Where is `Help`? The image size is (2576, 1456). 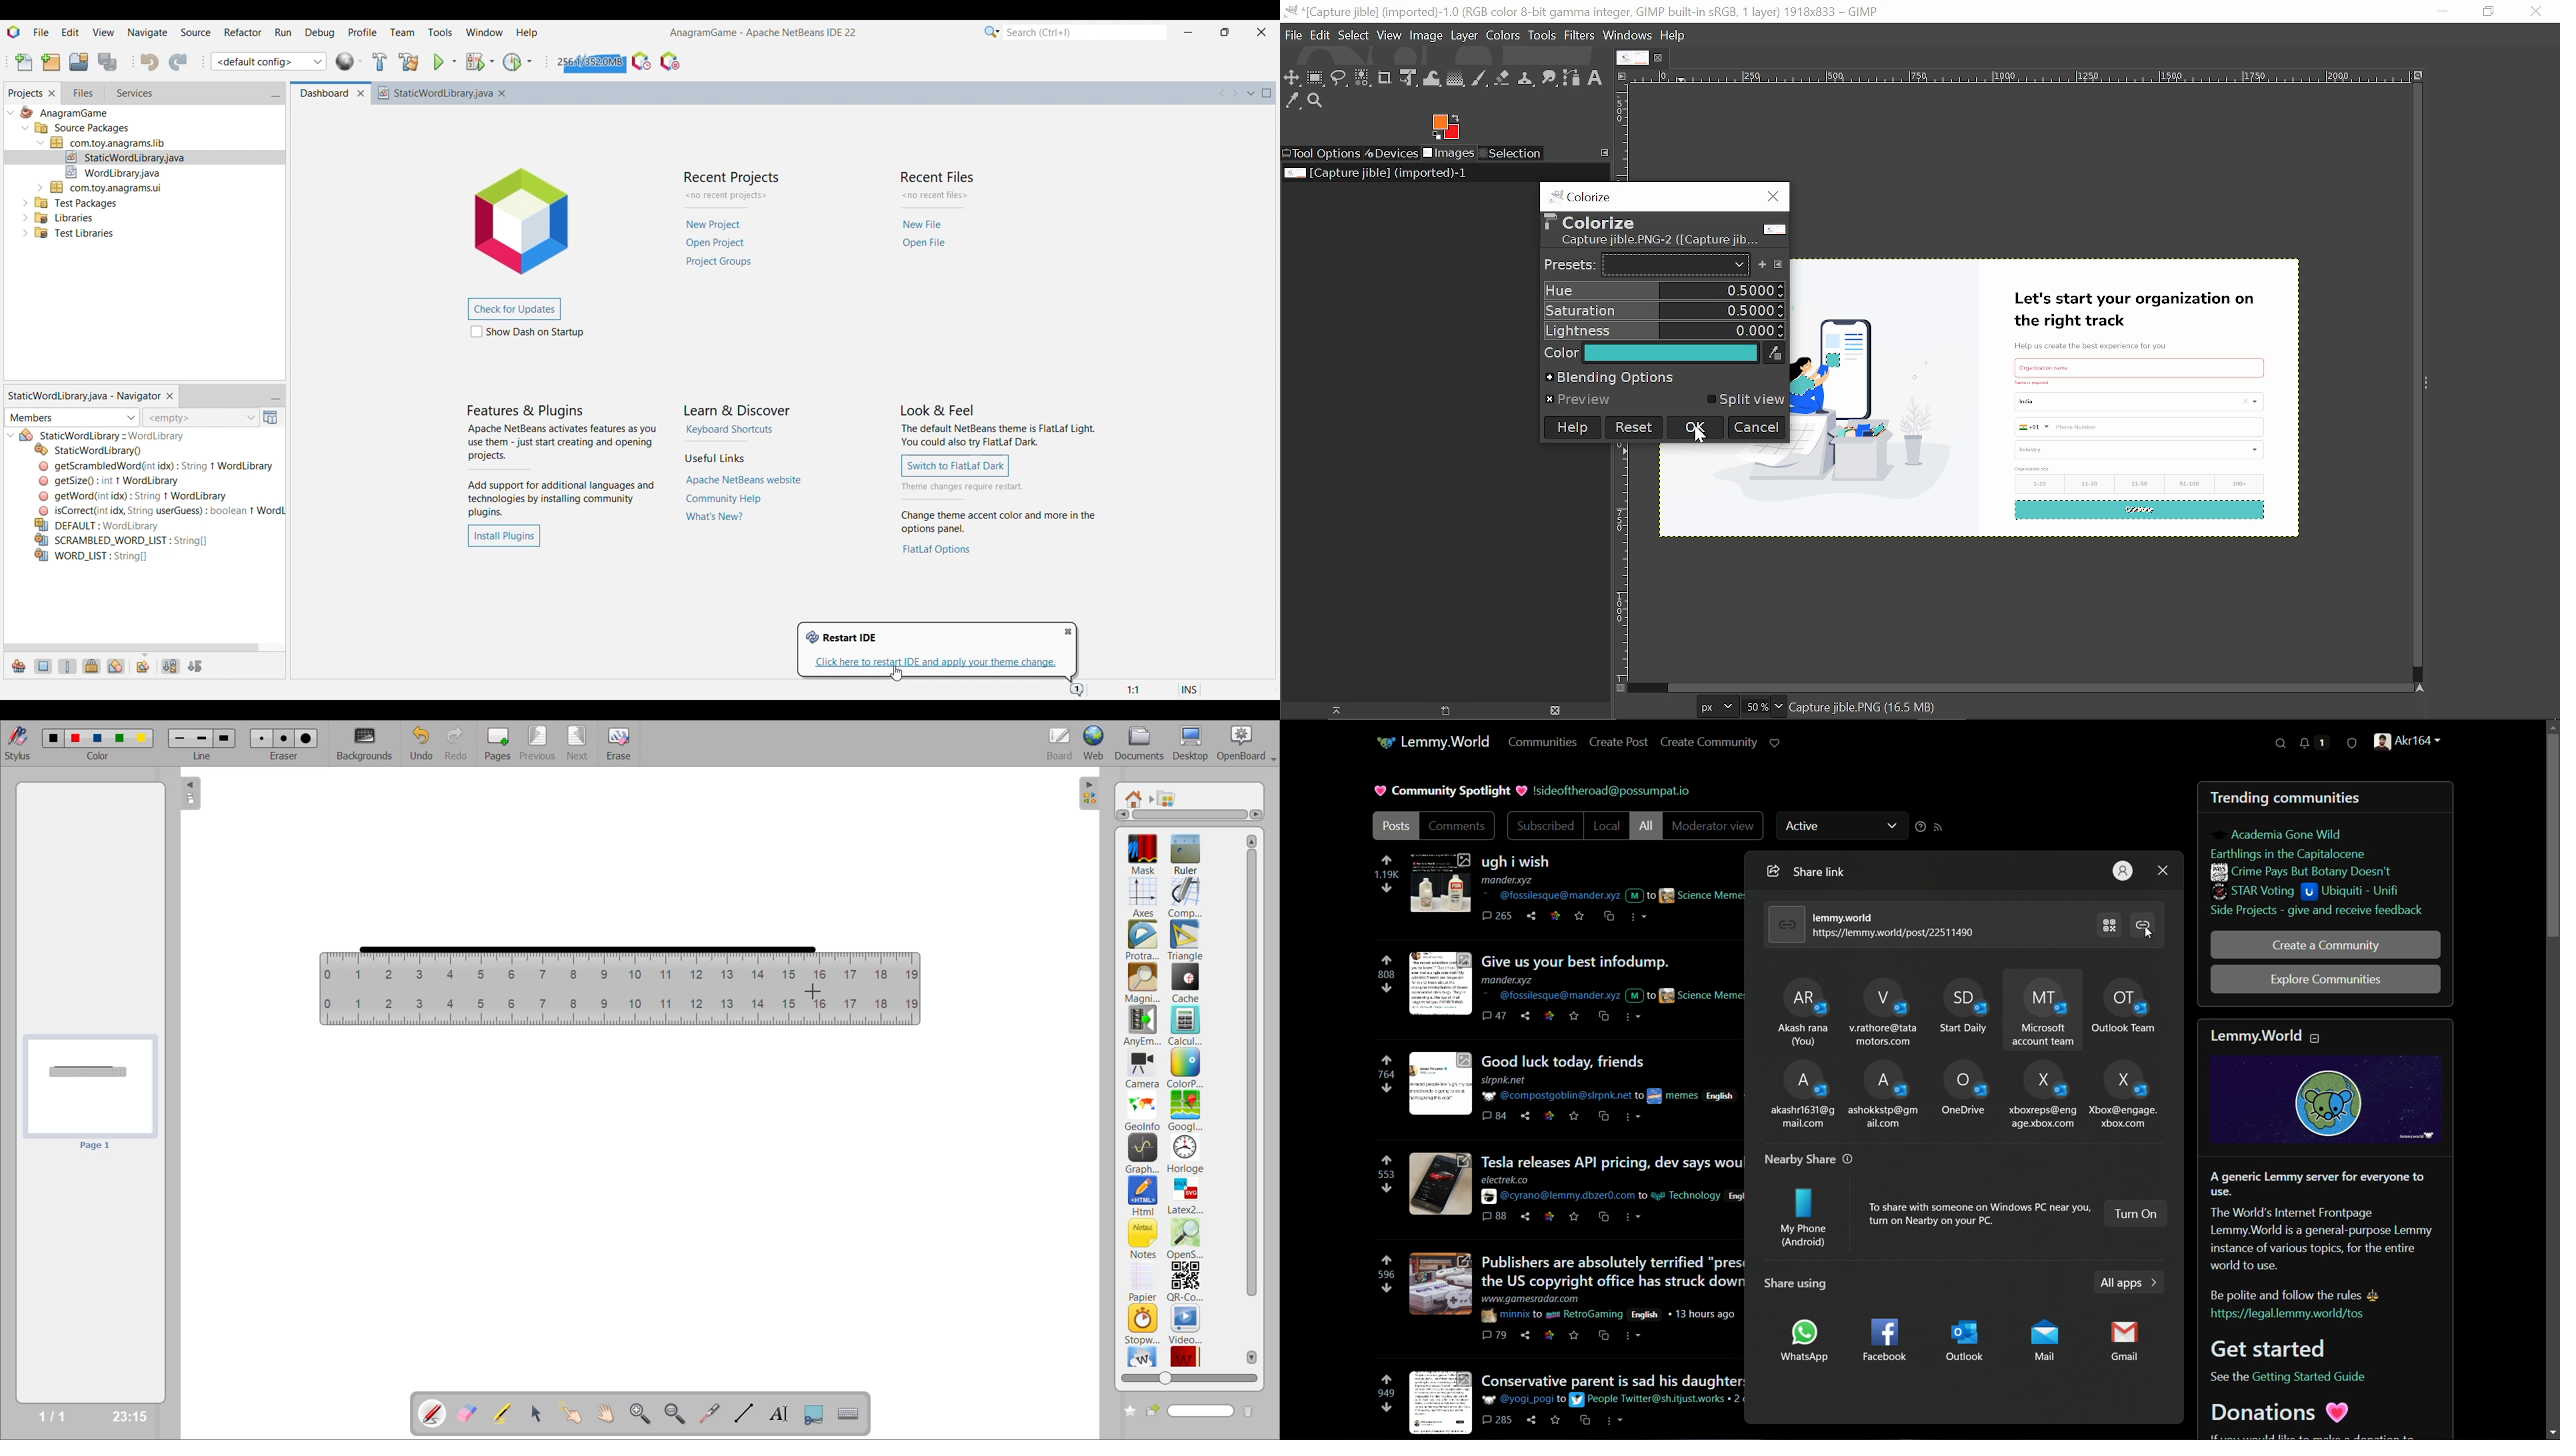 Help is located at coordinates (1571, 427).